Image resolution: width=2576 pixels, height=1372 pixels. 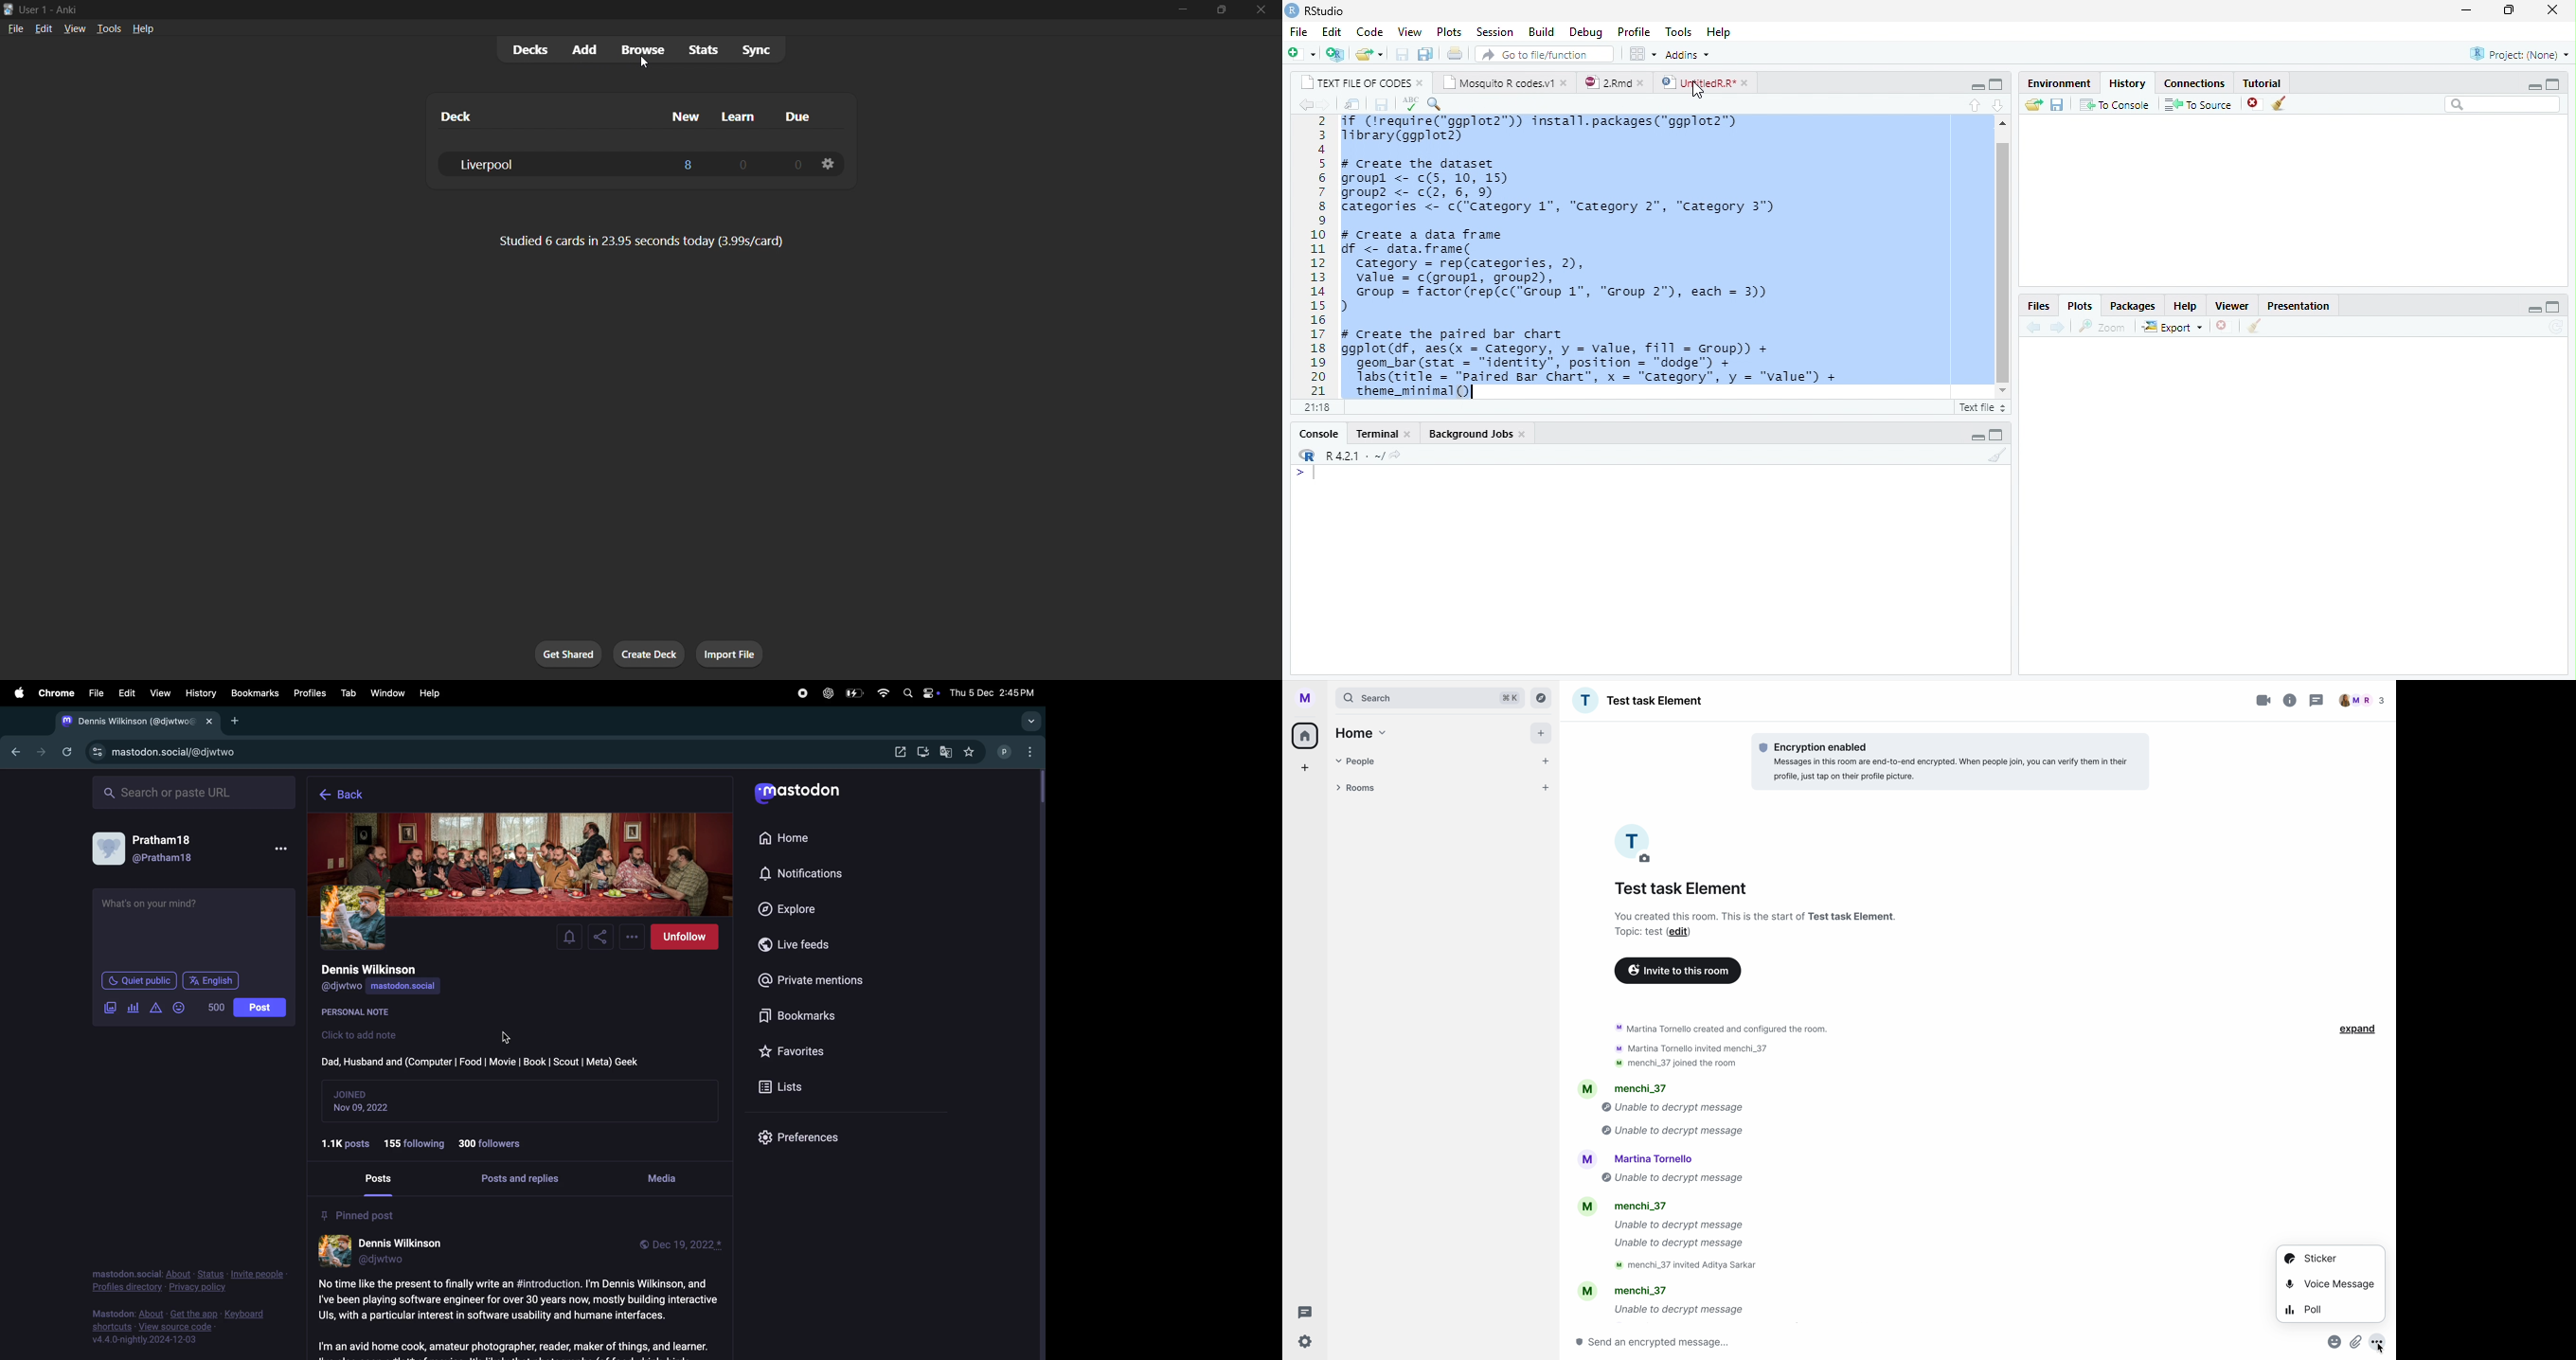 I want to click on logo, so click(x=1293, y=11).